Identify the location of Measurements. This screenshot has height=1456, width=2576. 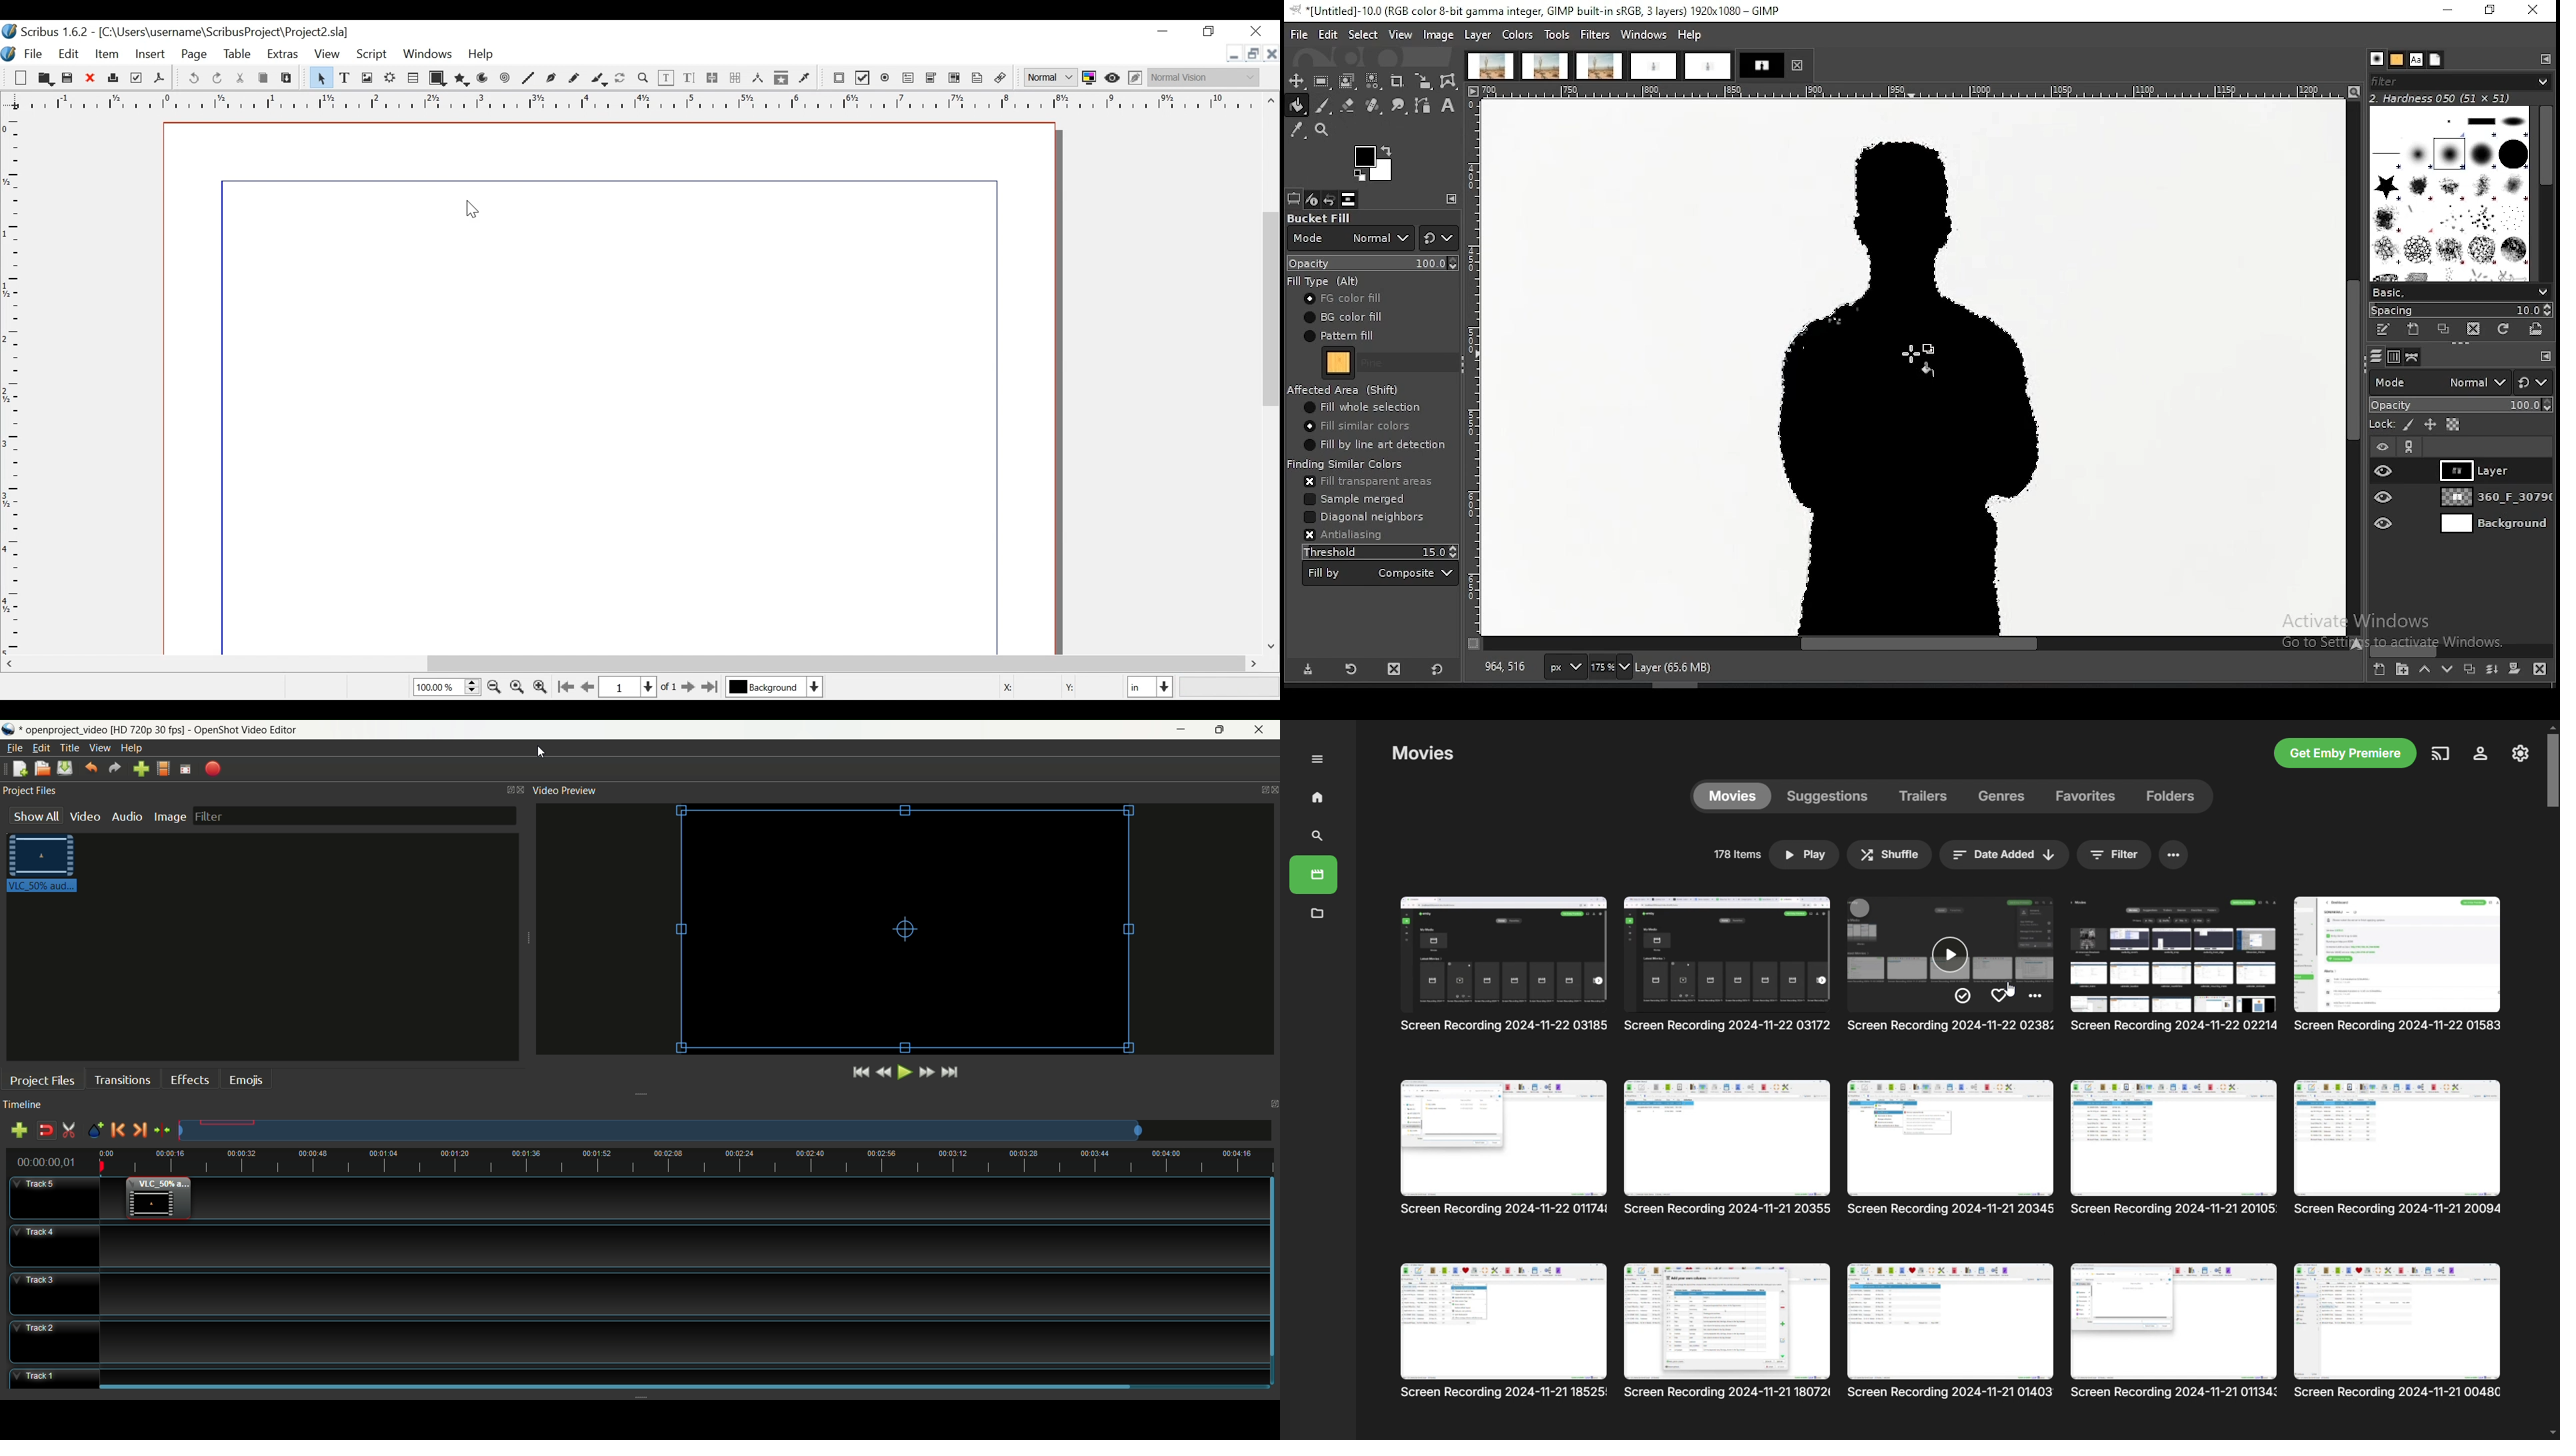
(757, 78).